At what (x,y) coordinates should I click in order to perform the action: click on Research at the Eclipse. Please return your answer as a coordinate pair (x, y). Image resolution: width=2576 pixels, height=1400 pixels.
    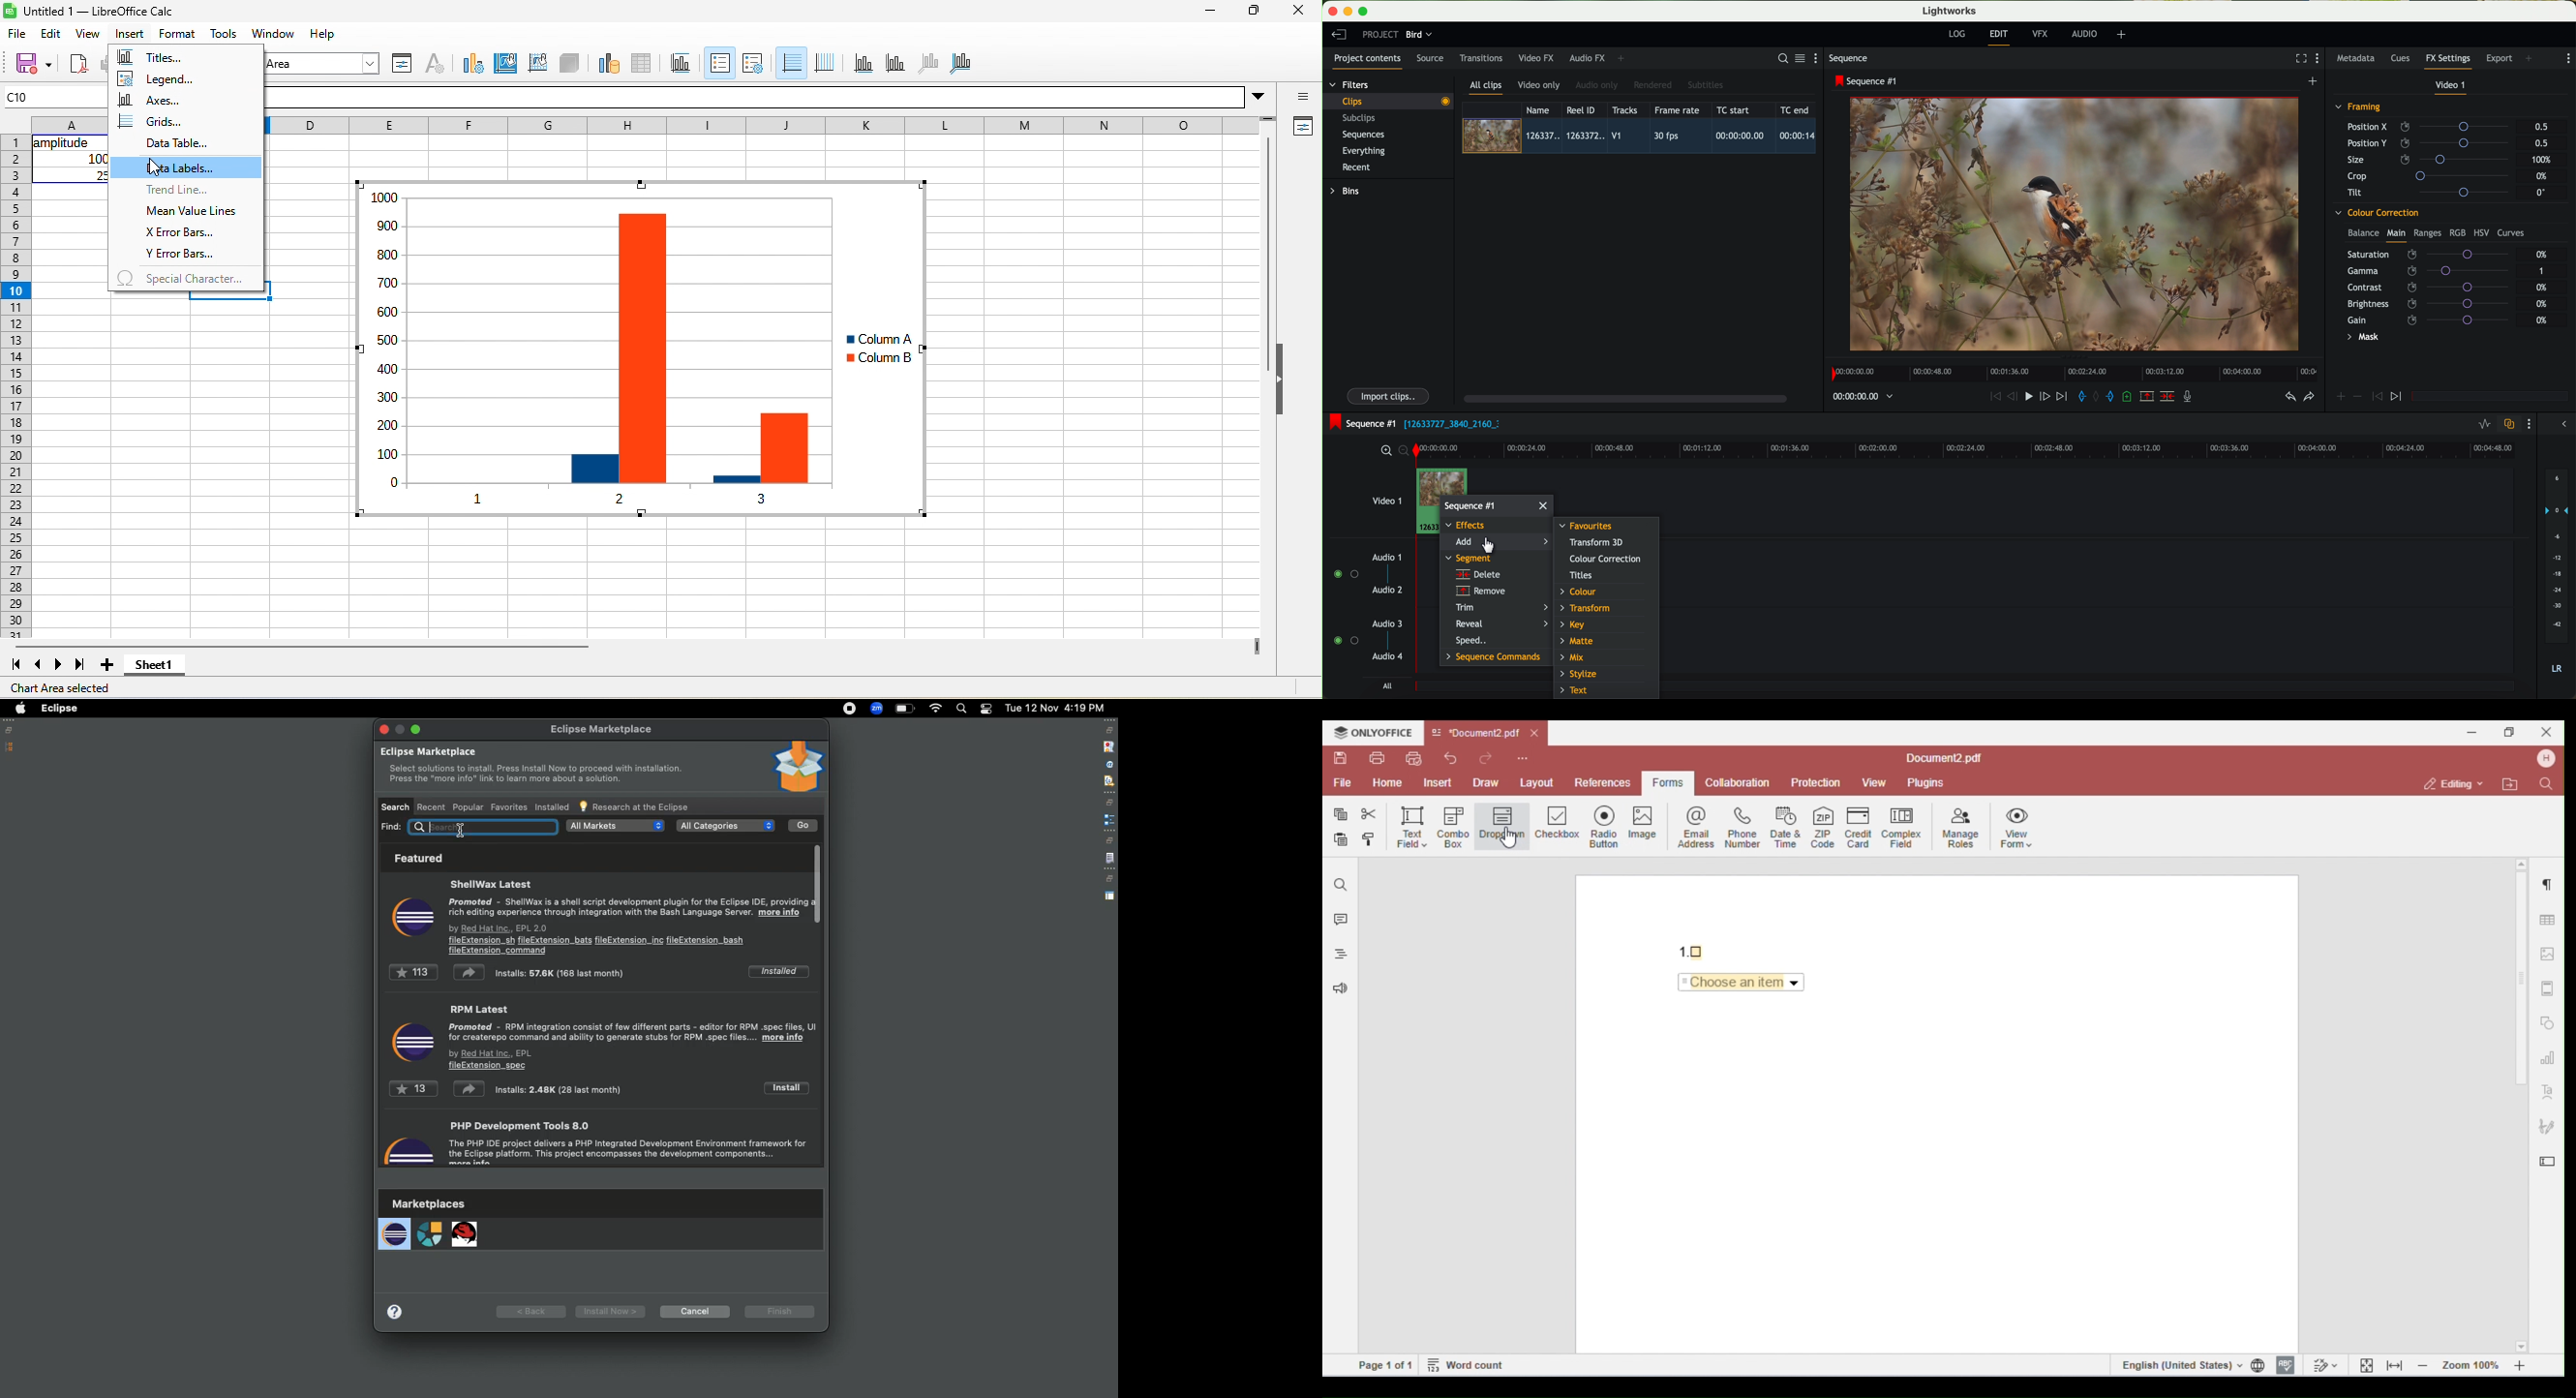
    Looking at the image, I should click on (634, 805).